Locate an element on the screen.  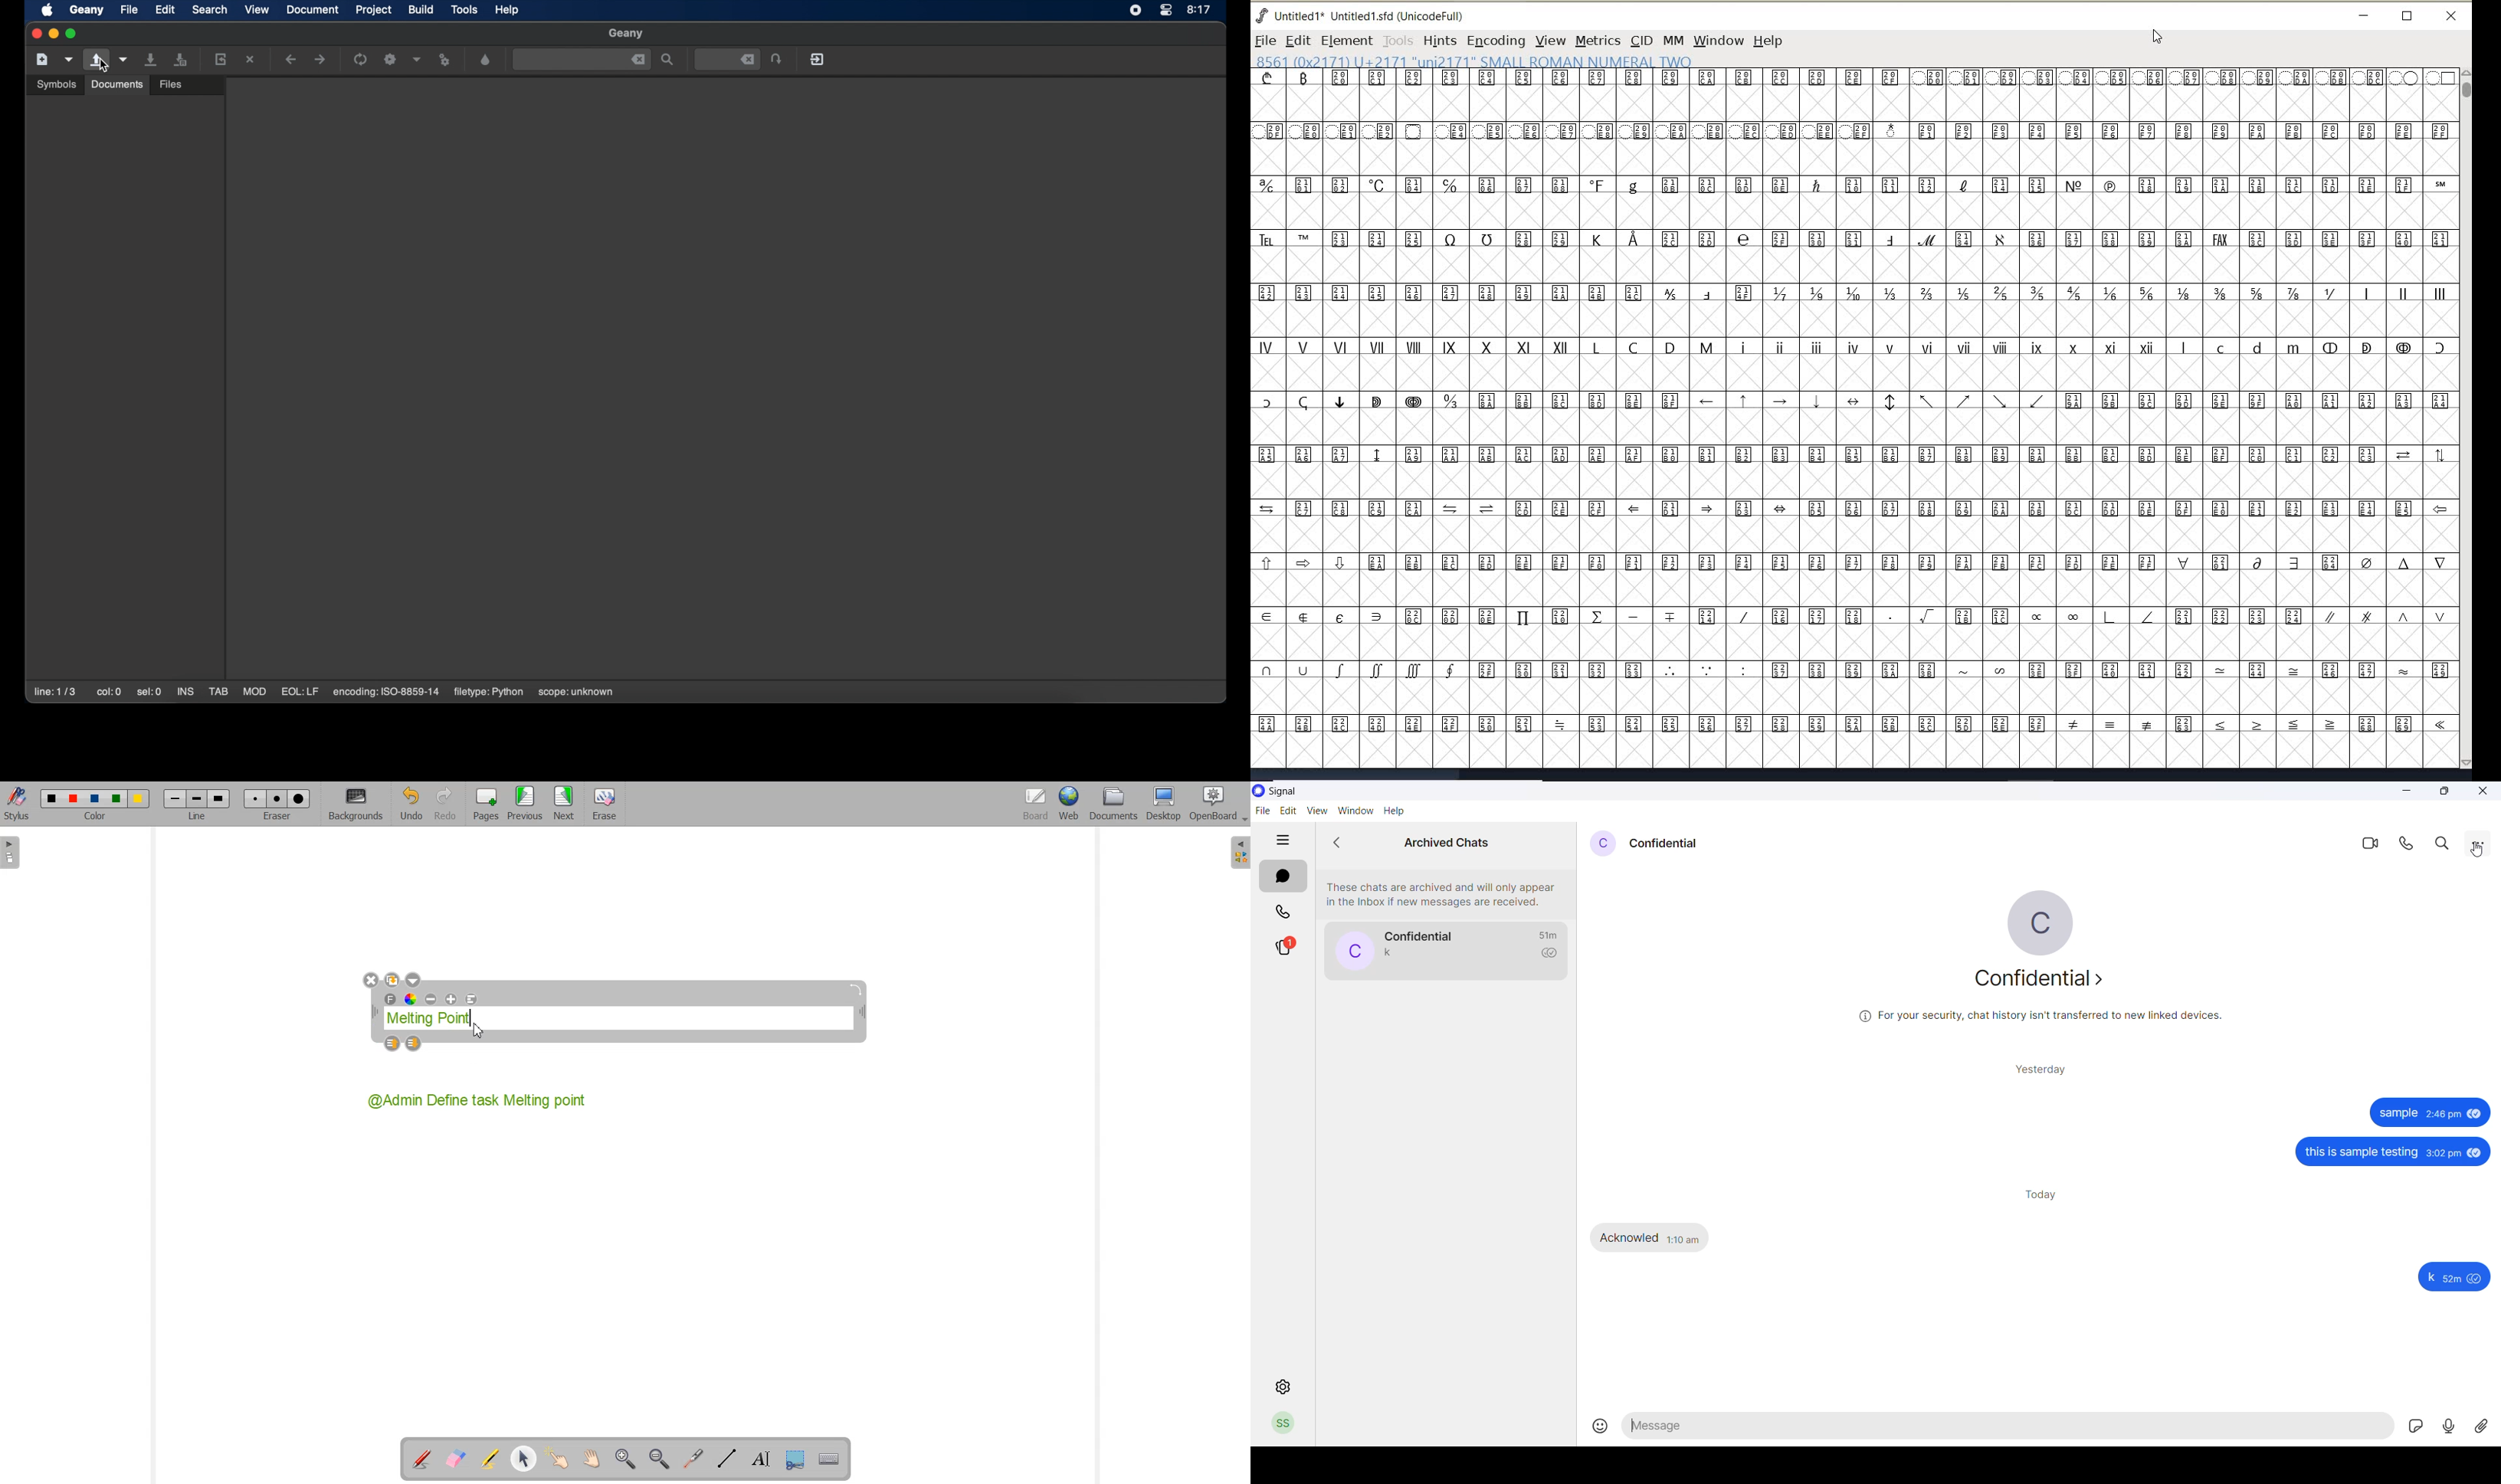
calls is located at coordinates (1281, 913).